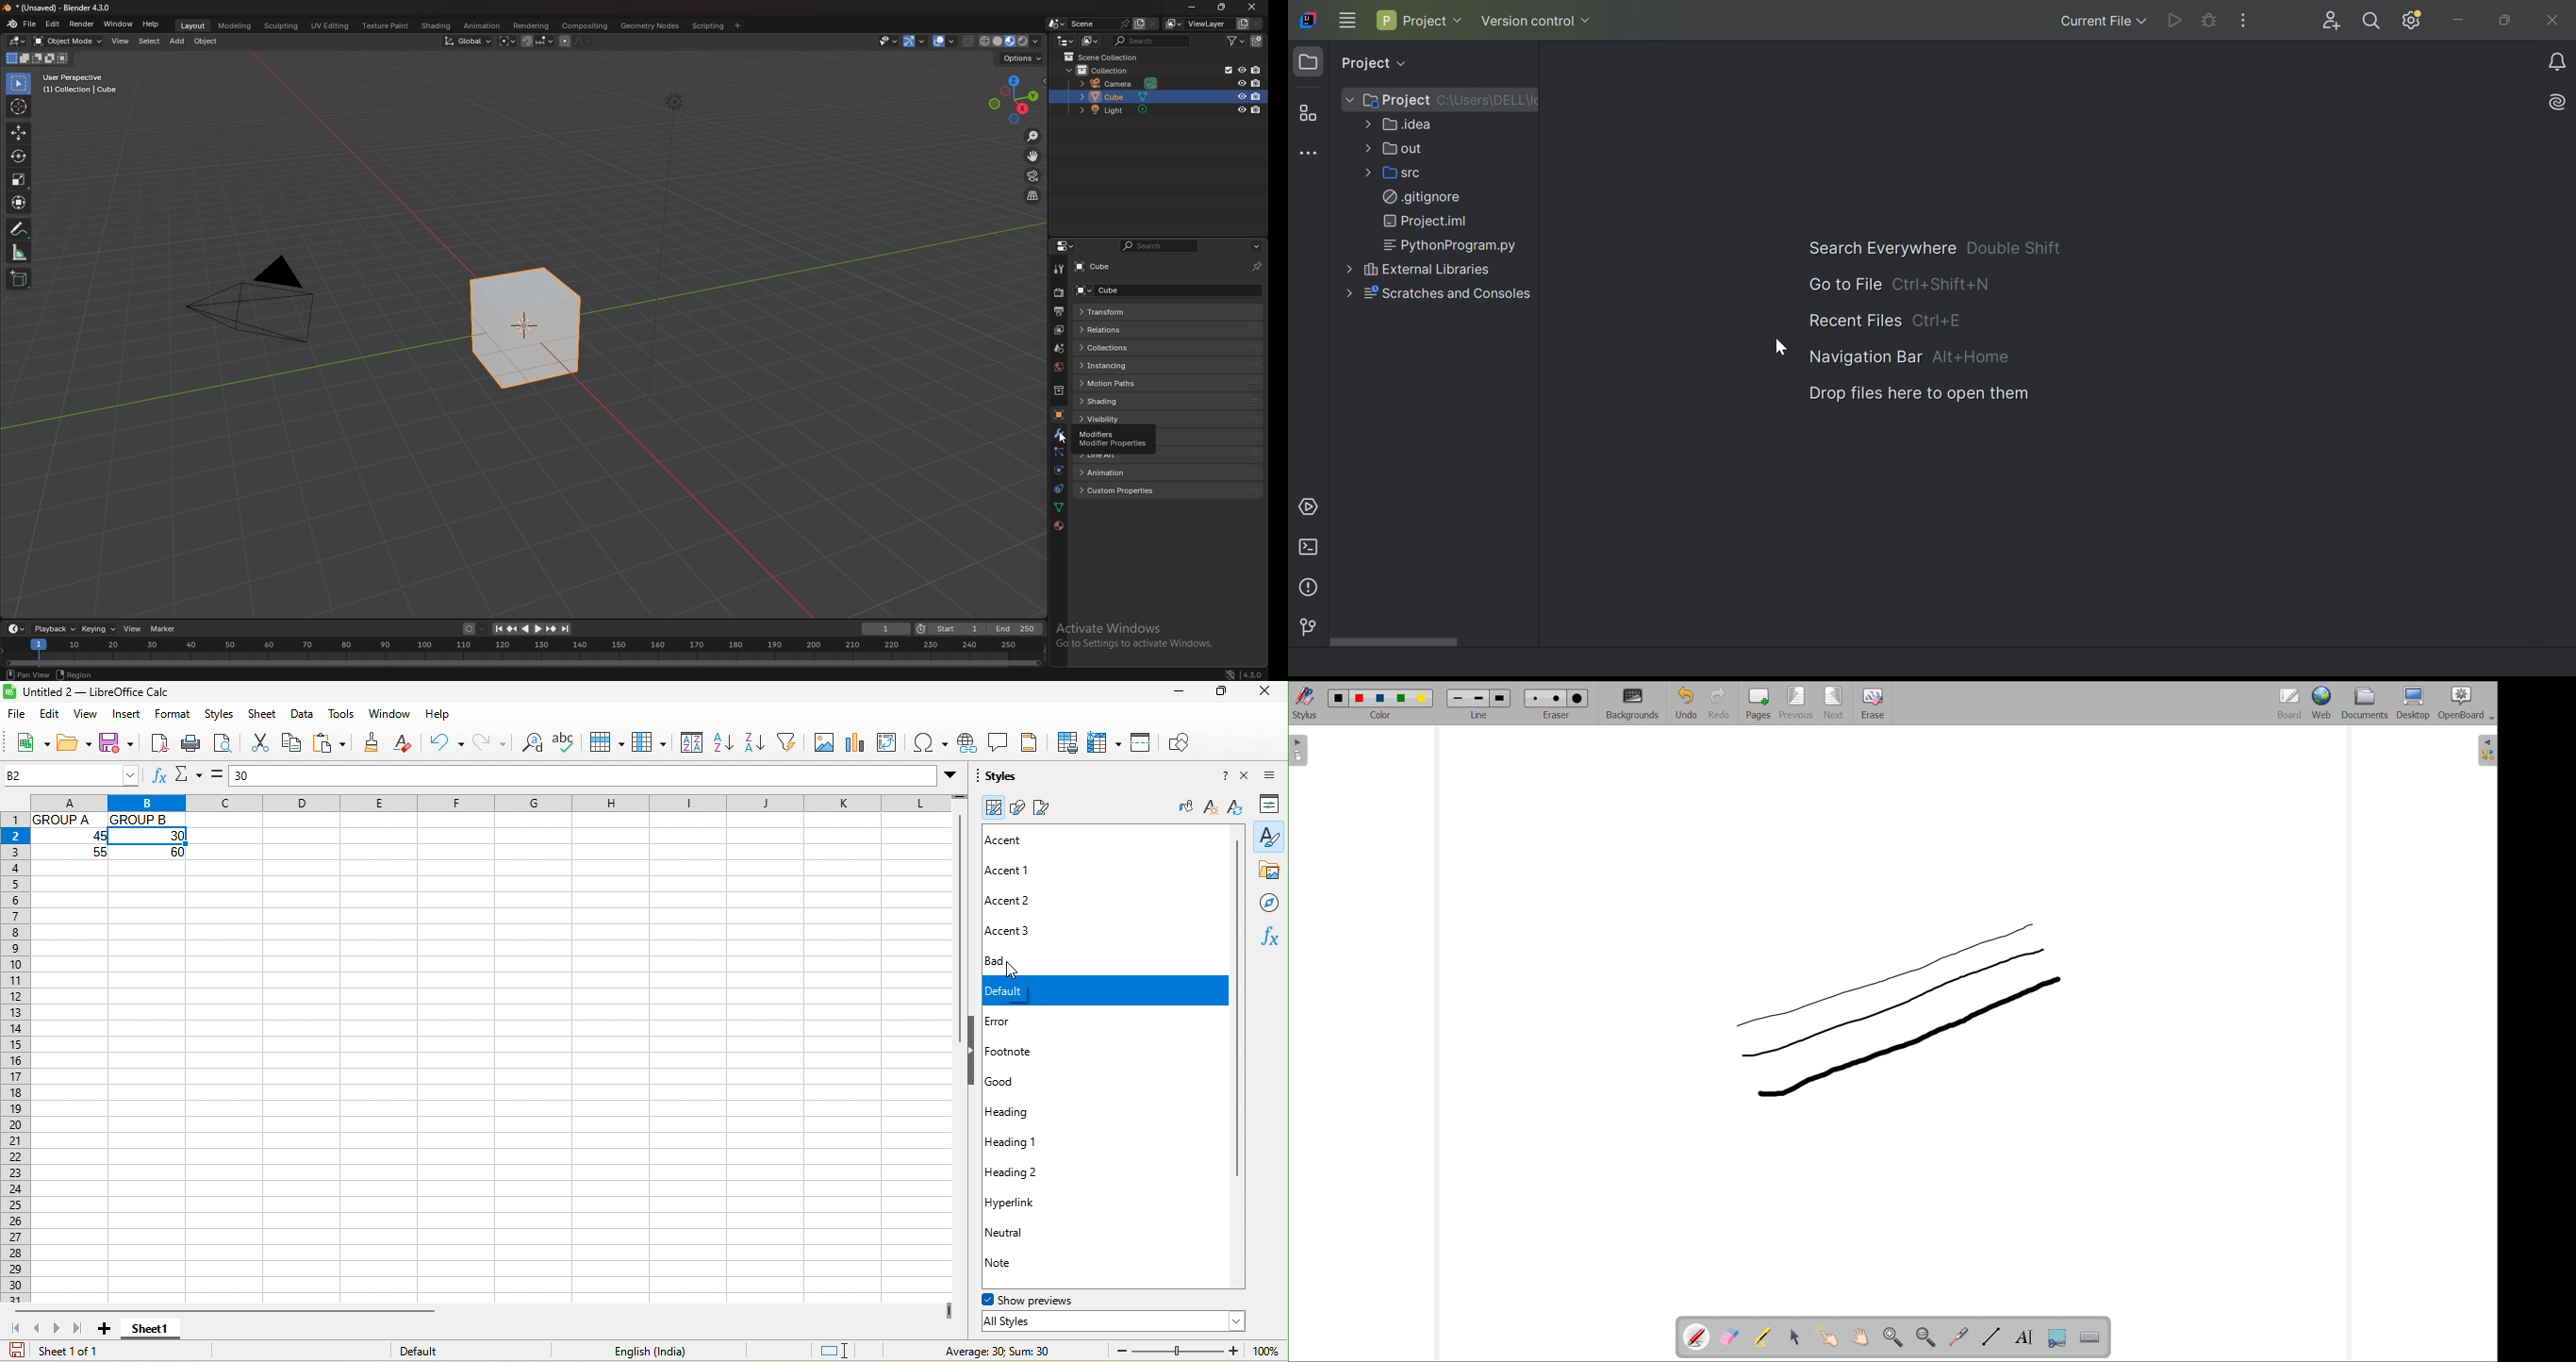 The width and height of the screenshot is (2576, 1372). I want to click on sculpting, so click(282, 26).